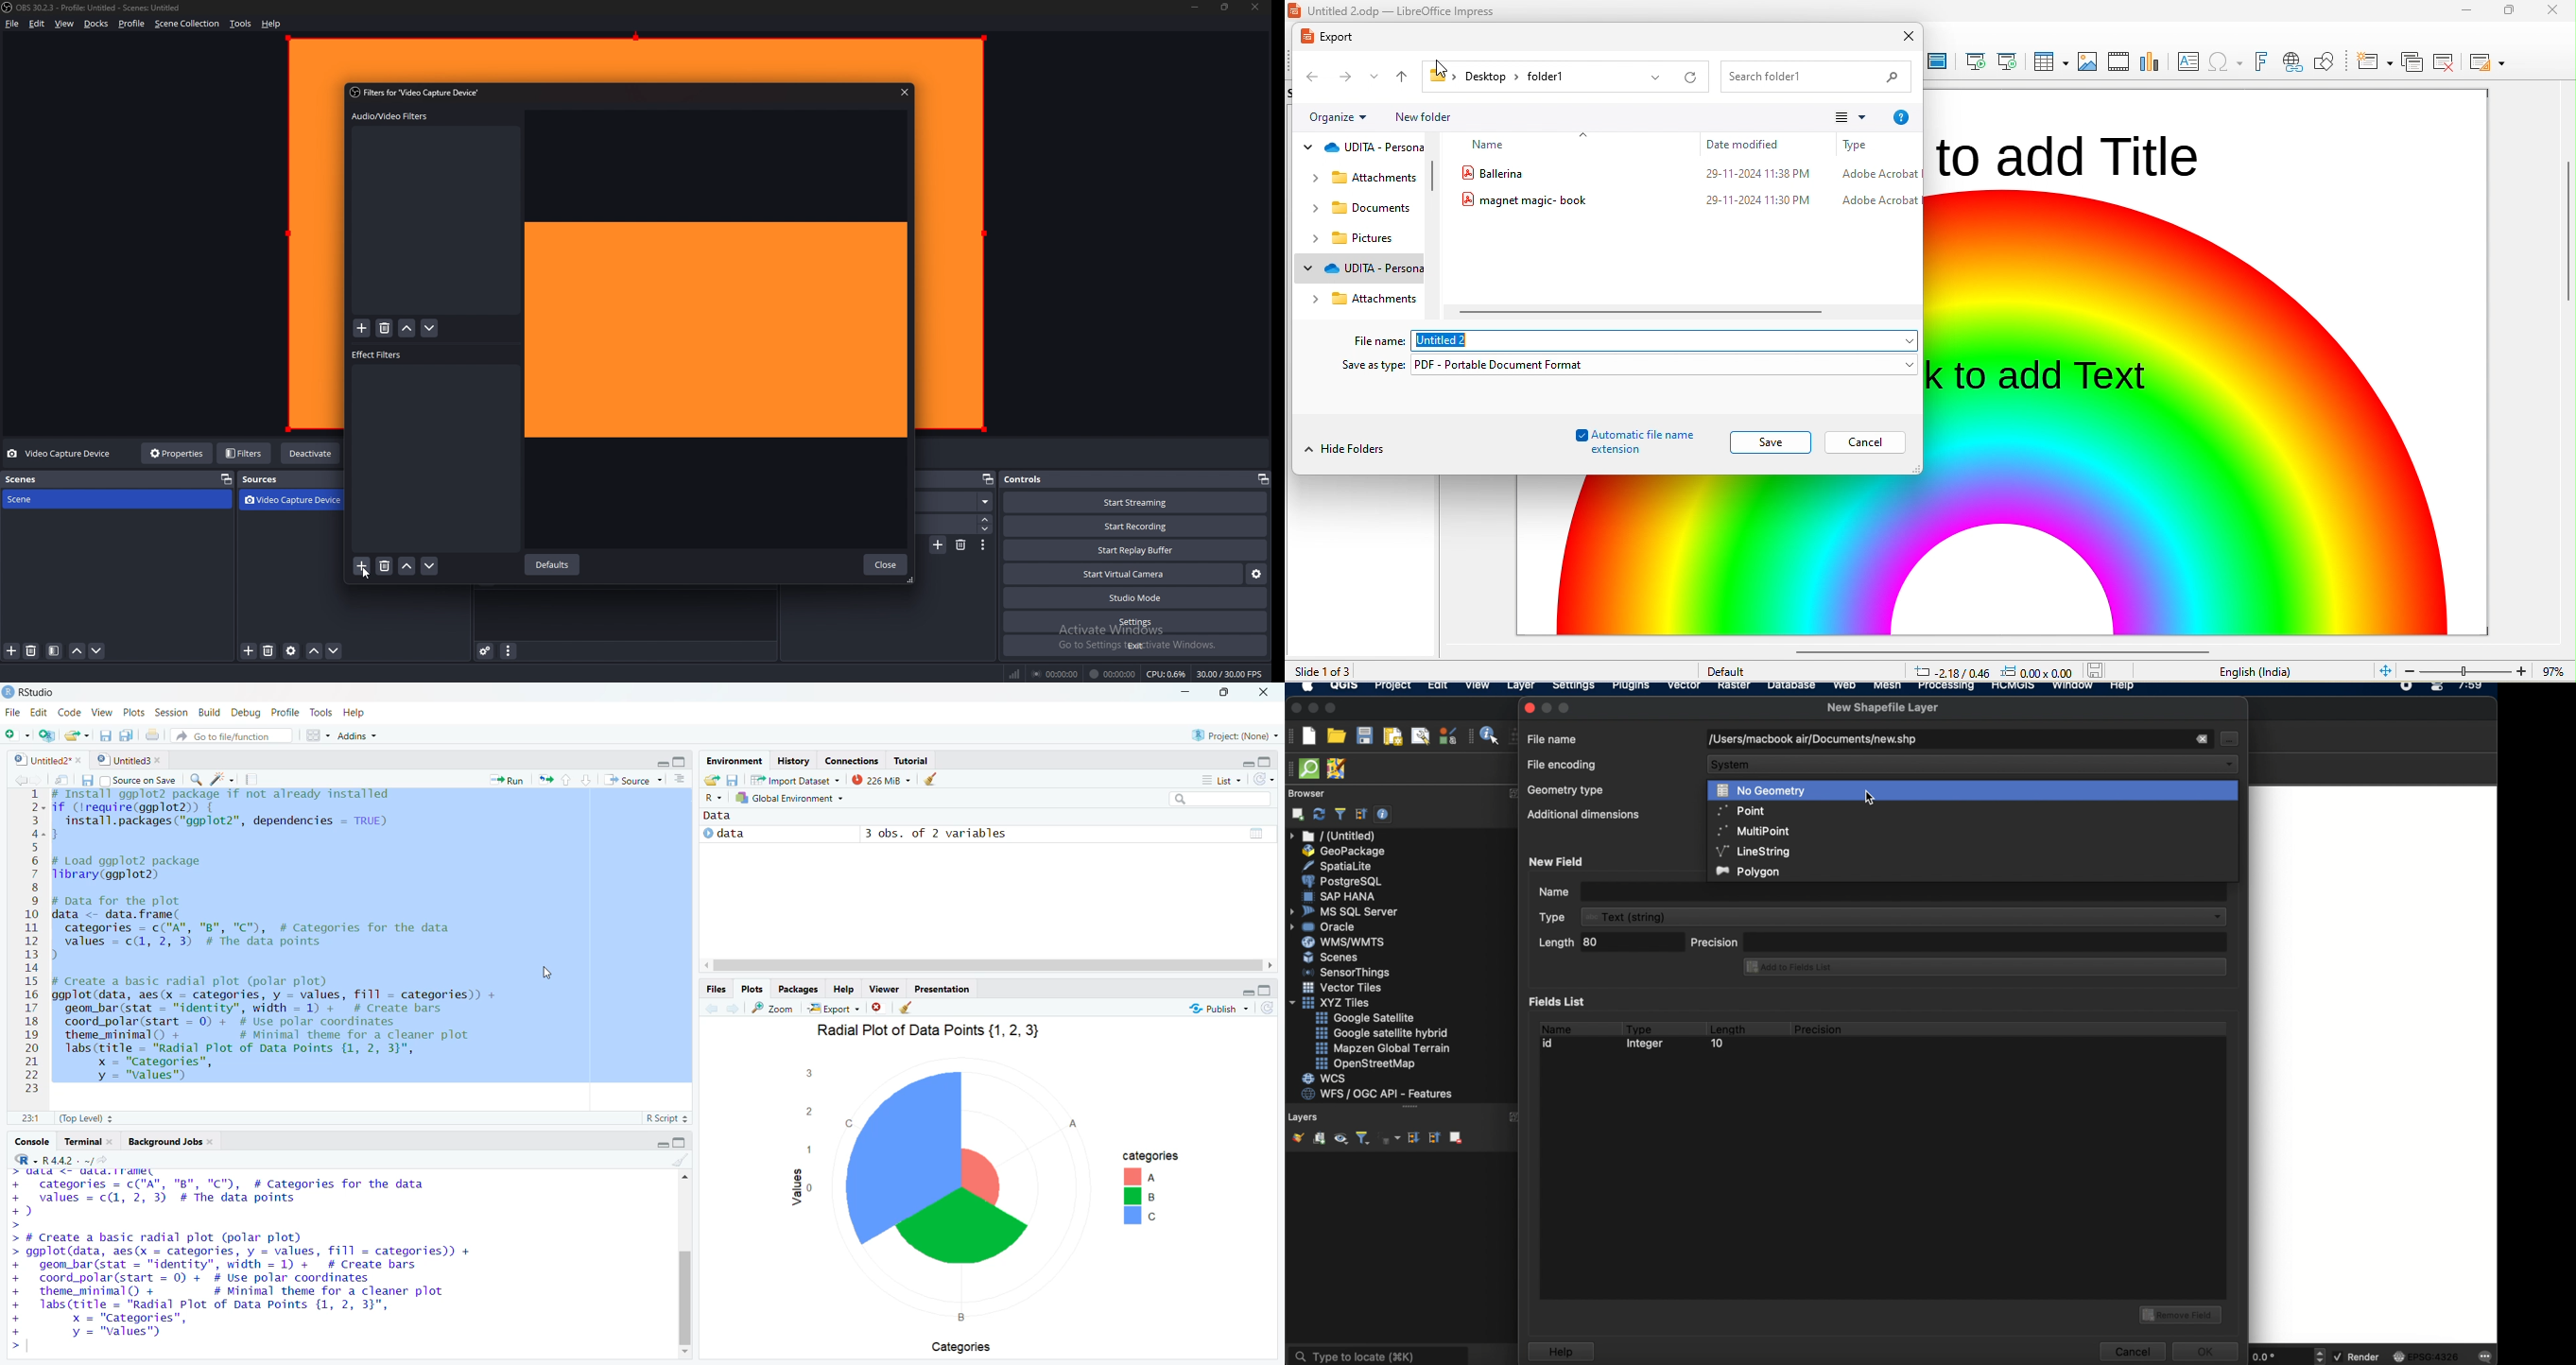 Image resolution: width=2576 pixels, height=1372 pixels. Describe the element at coordinates (2049, 61) in the screenshot. I see `table` at that location.